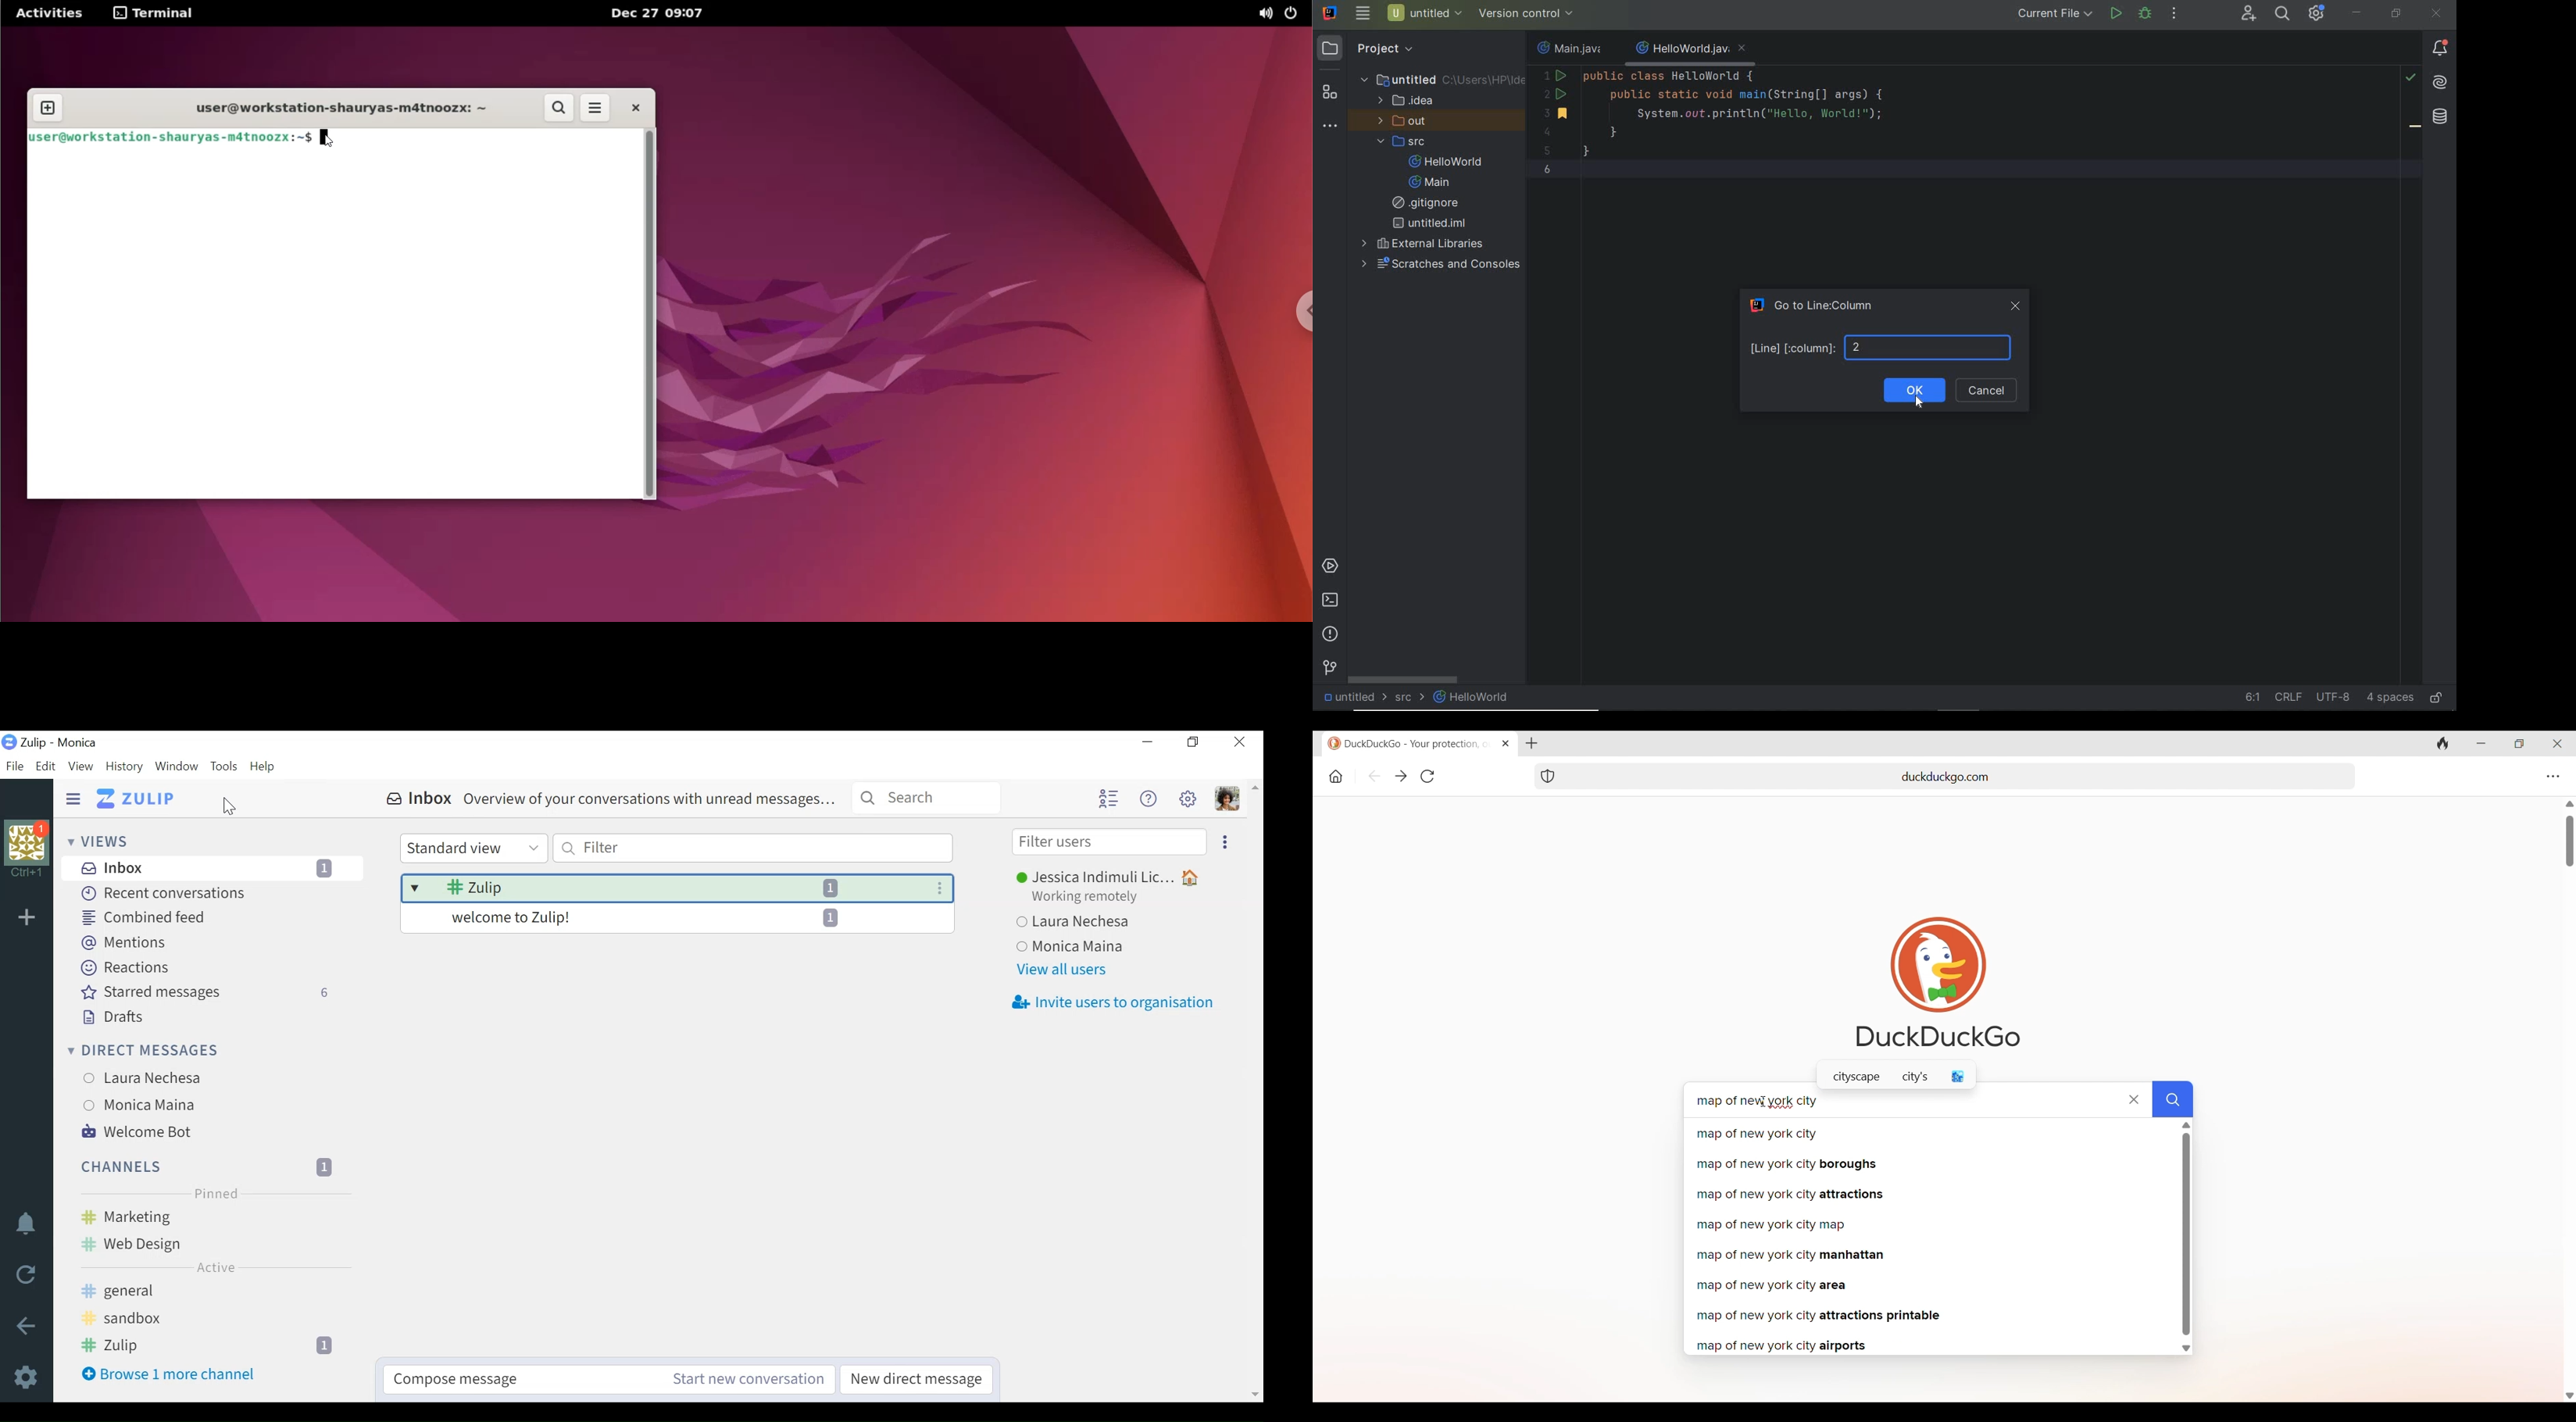 This screenshot has width=2576, height=1428. Describe the element at coordinates (1374, 776) in the screenshot. I see `Go back` at that location.